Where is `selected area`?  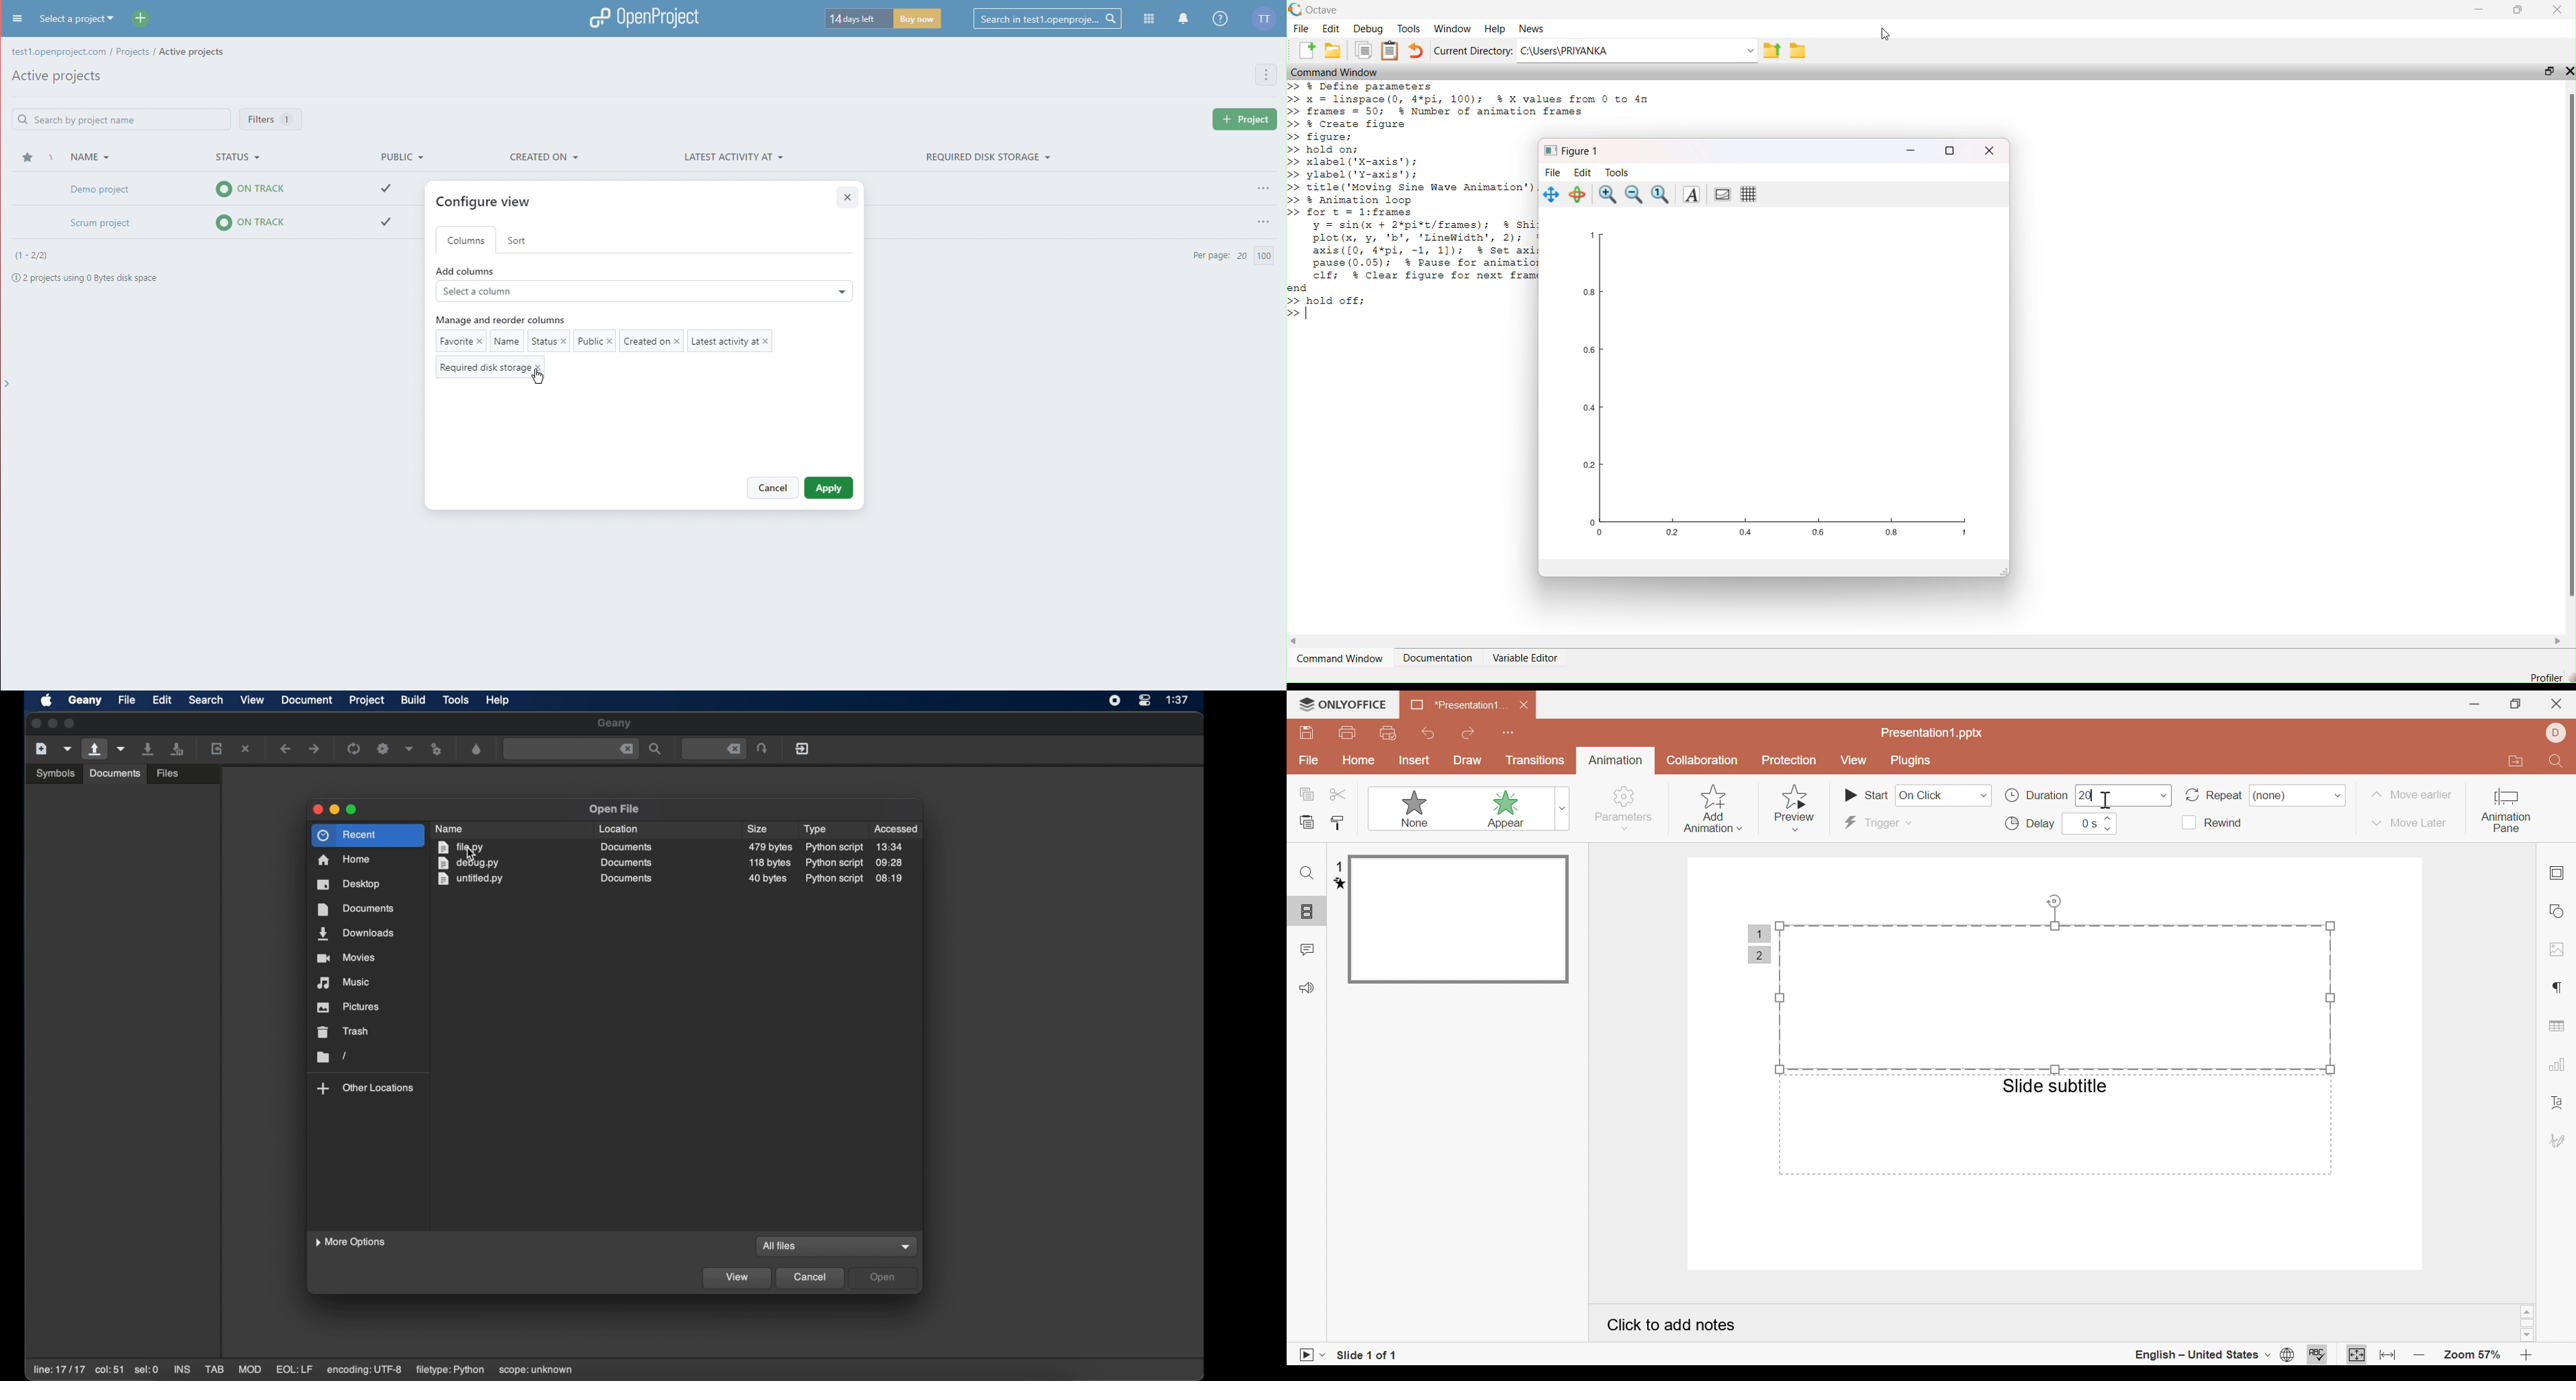
selected area is located at coordinates (2054, 980).